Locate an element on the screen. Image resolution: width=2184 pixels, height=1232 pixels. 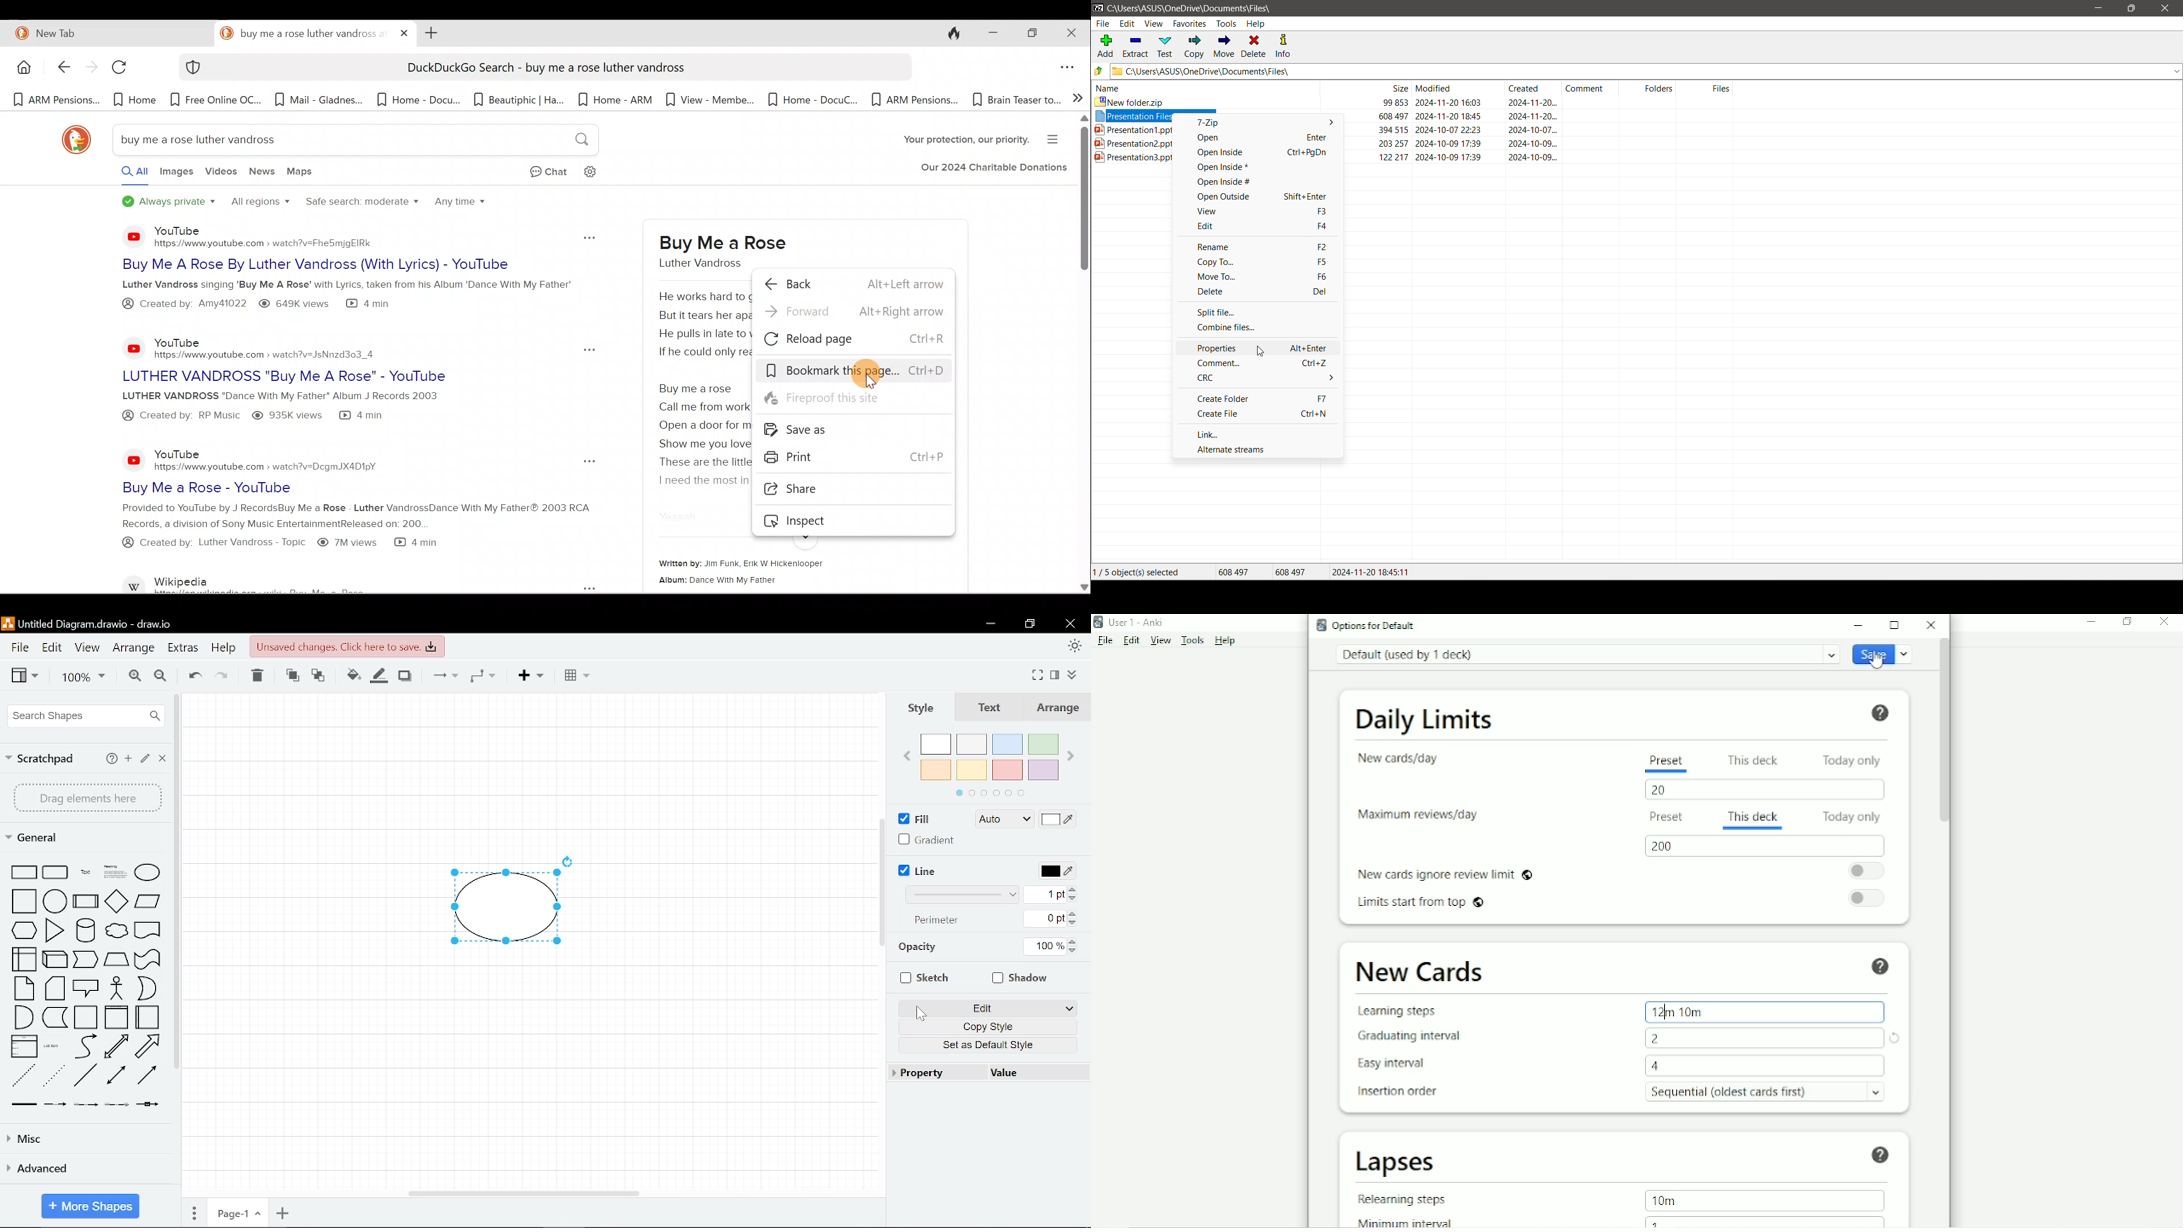
arrow is located at coordinates (149, 1046).